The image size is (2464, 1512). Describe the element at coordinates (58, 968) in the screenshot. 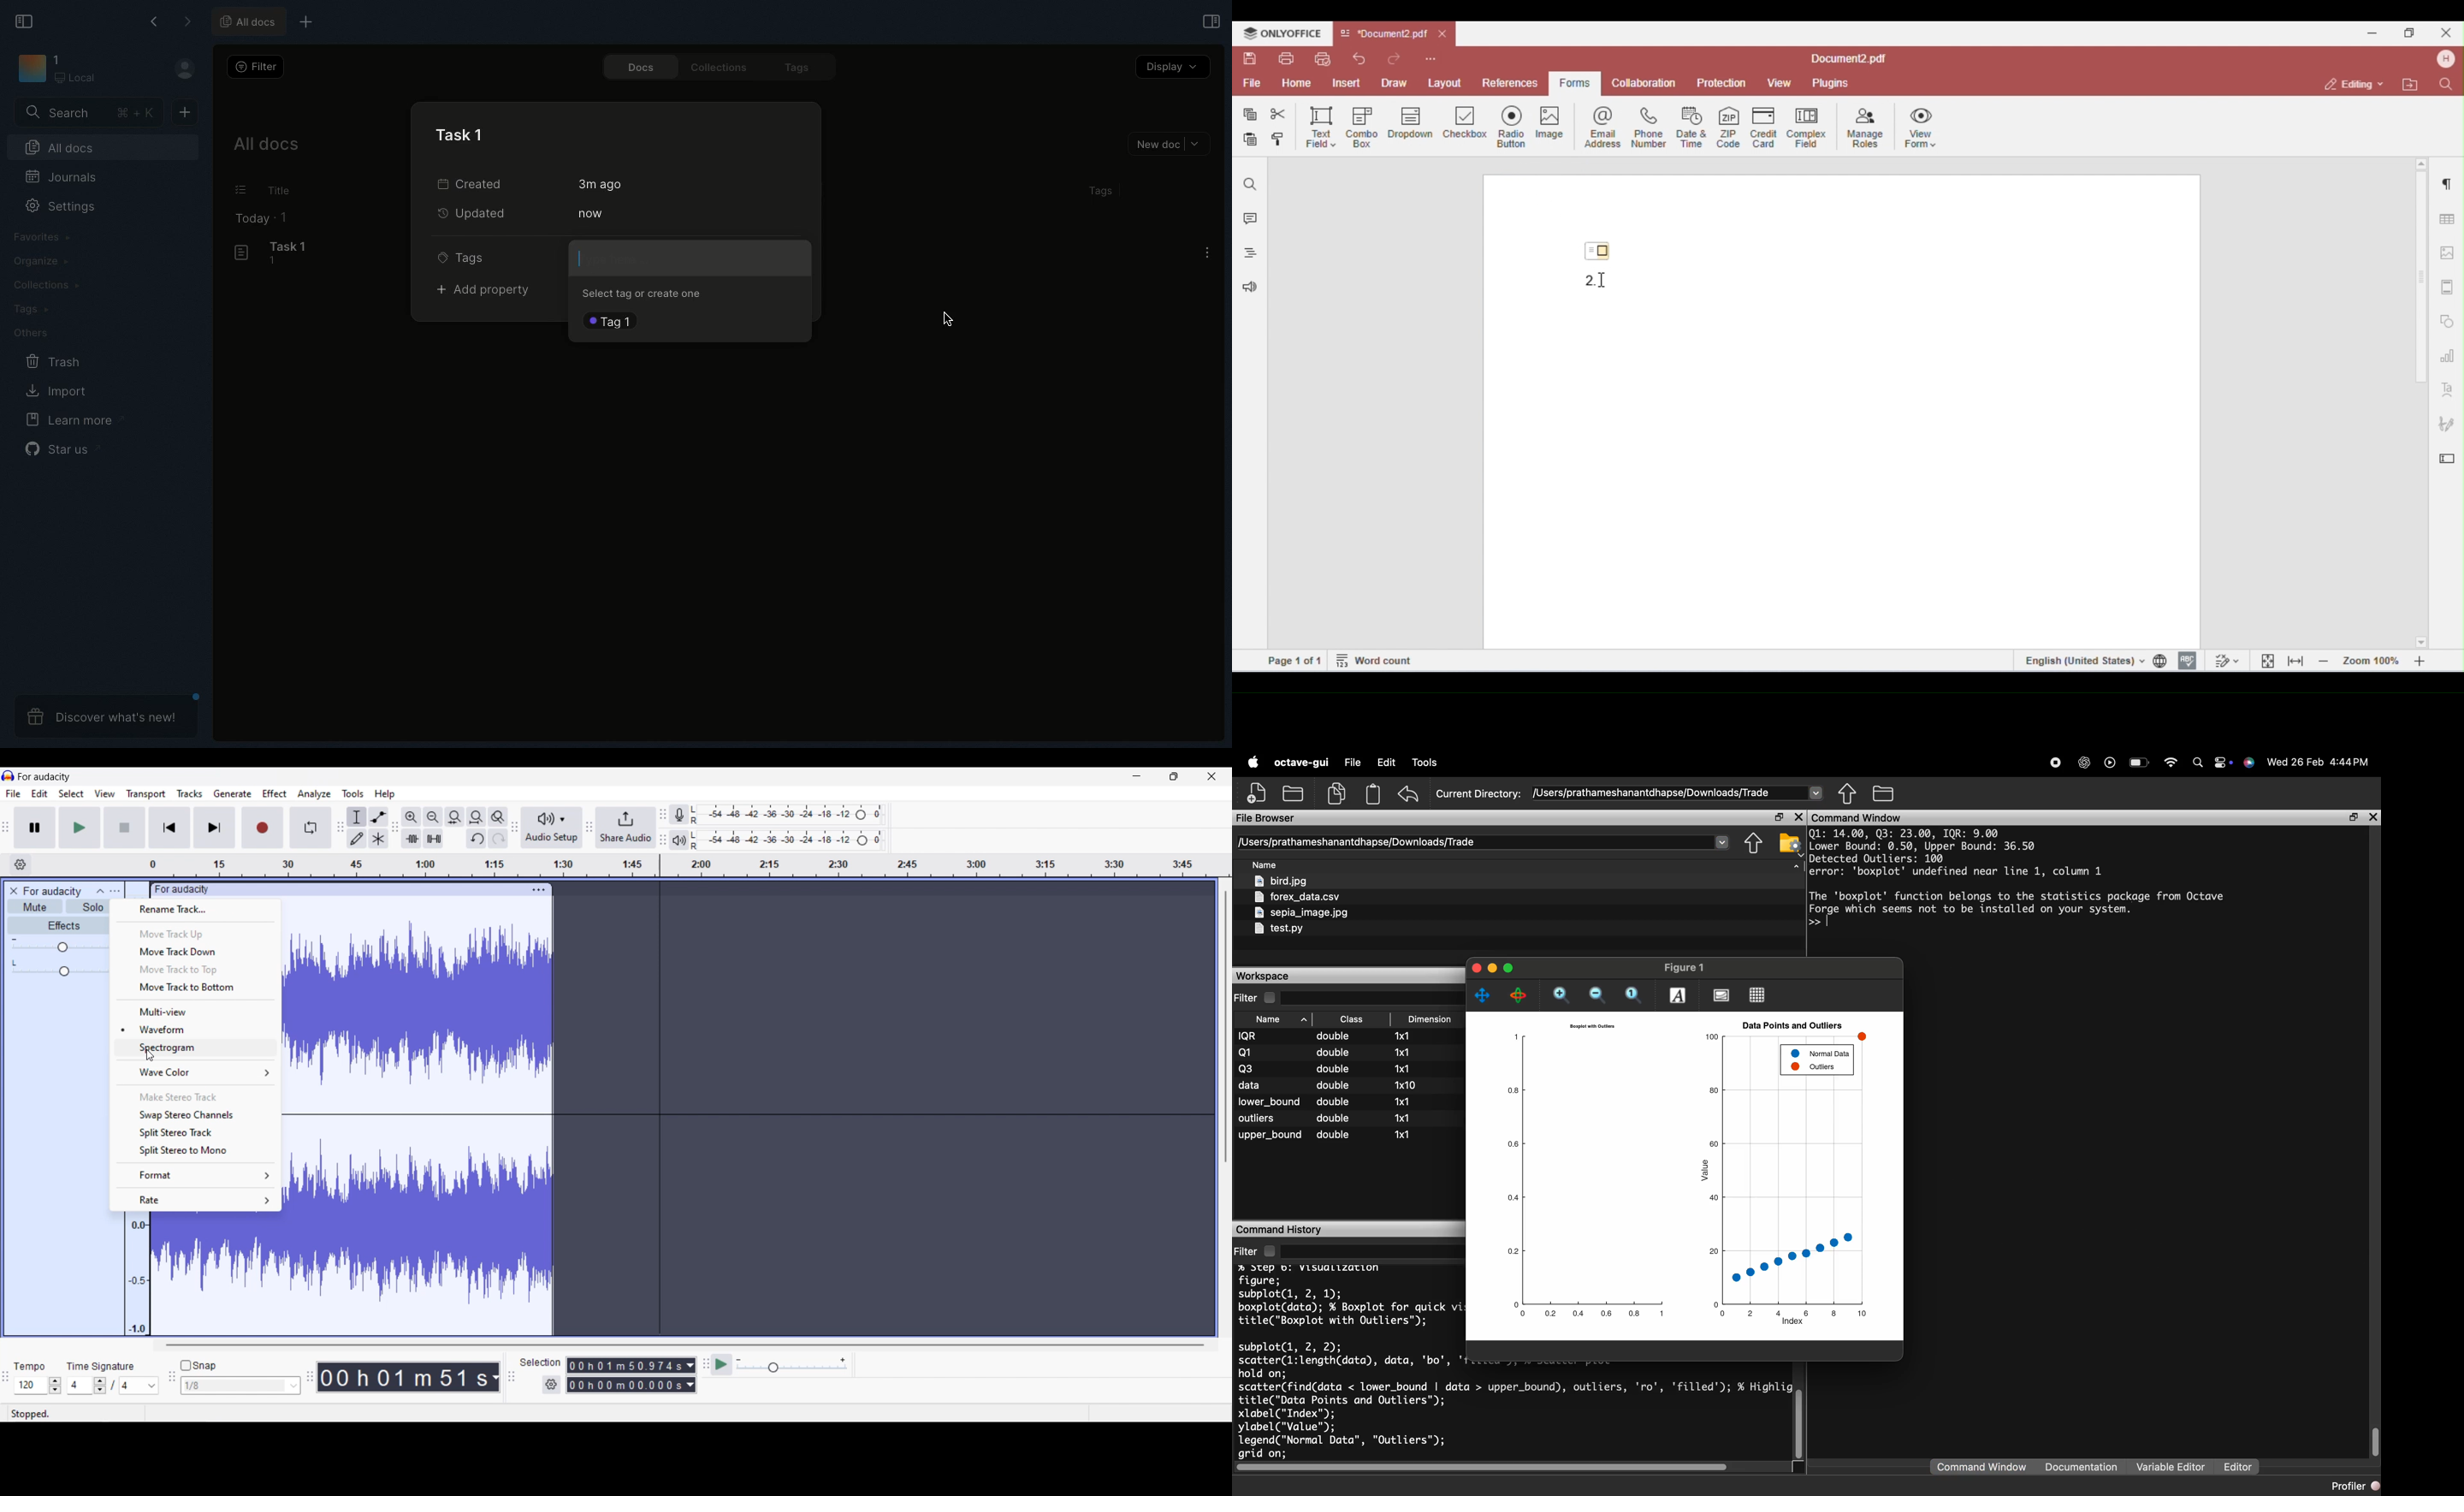

I see `Pan slider` at that location.